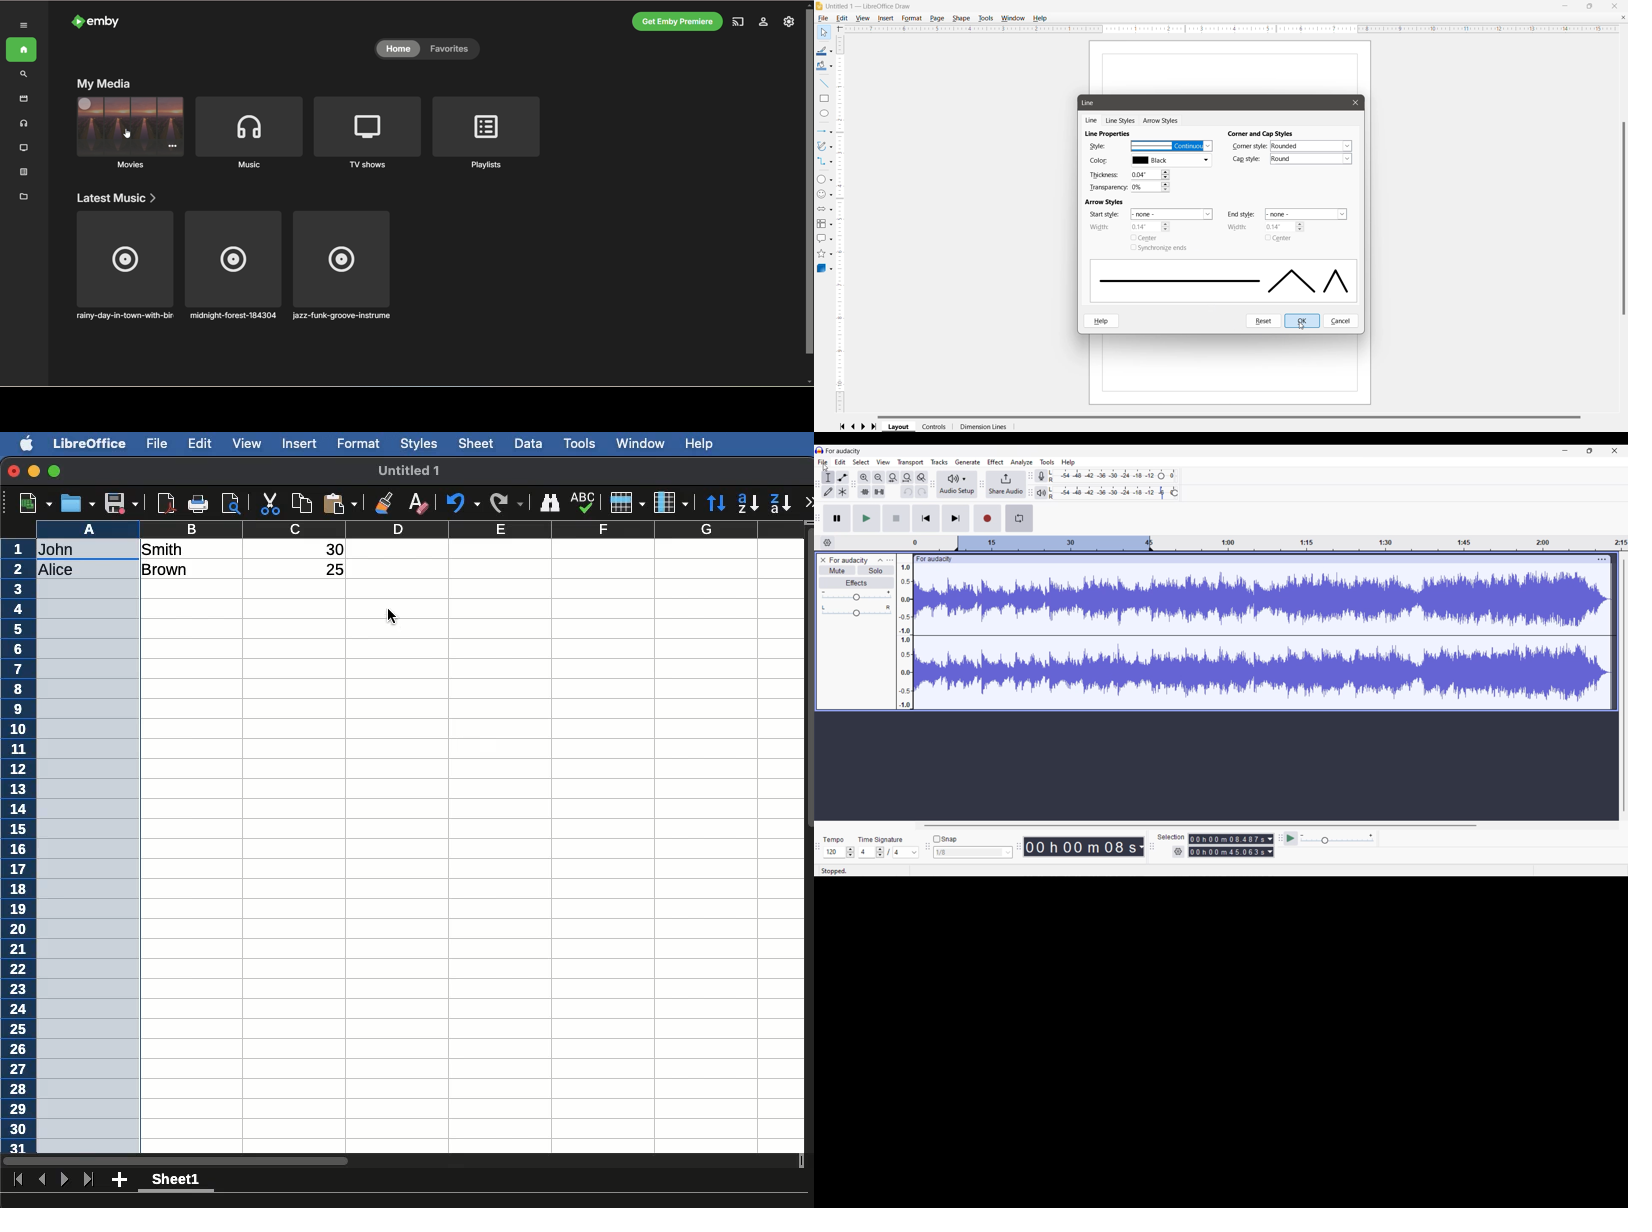  What do you see at coordinates (1270, 853) in the screenshot?
I see `Duration measurement` at bounding box center [1270, 853].